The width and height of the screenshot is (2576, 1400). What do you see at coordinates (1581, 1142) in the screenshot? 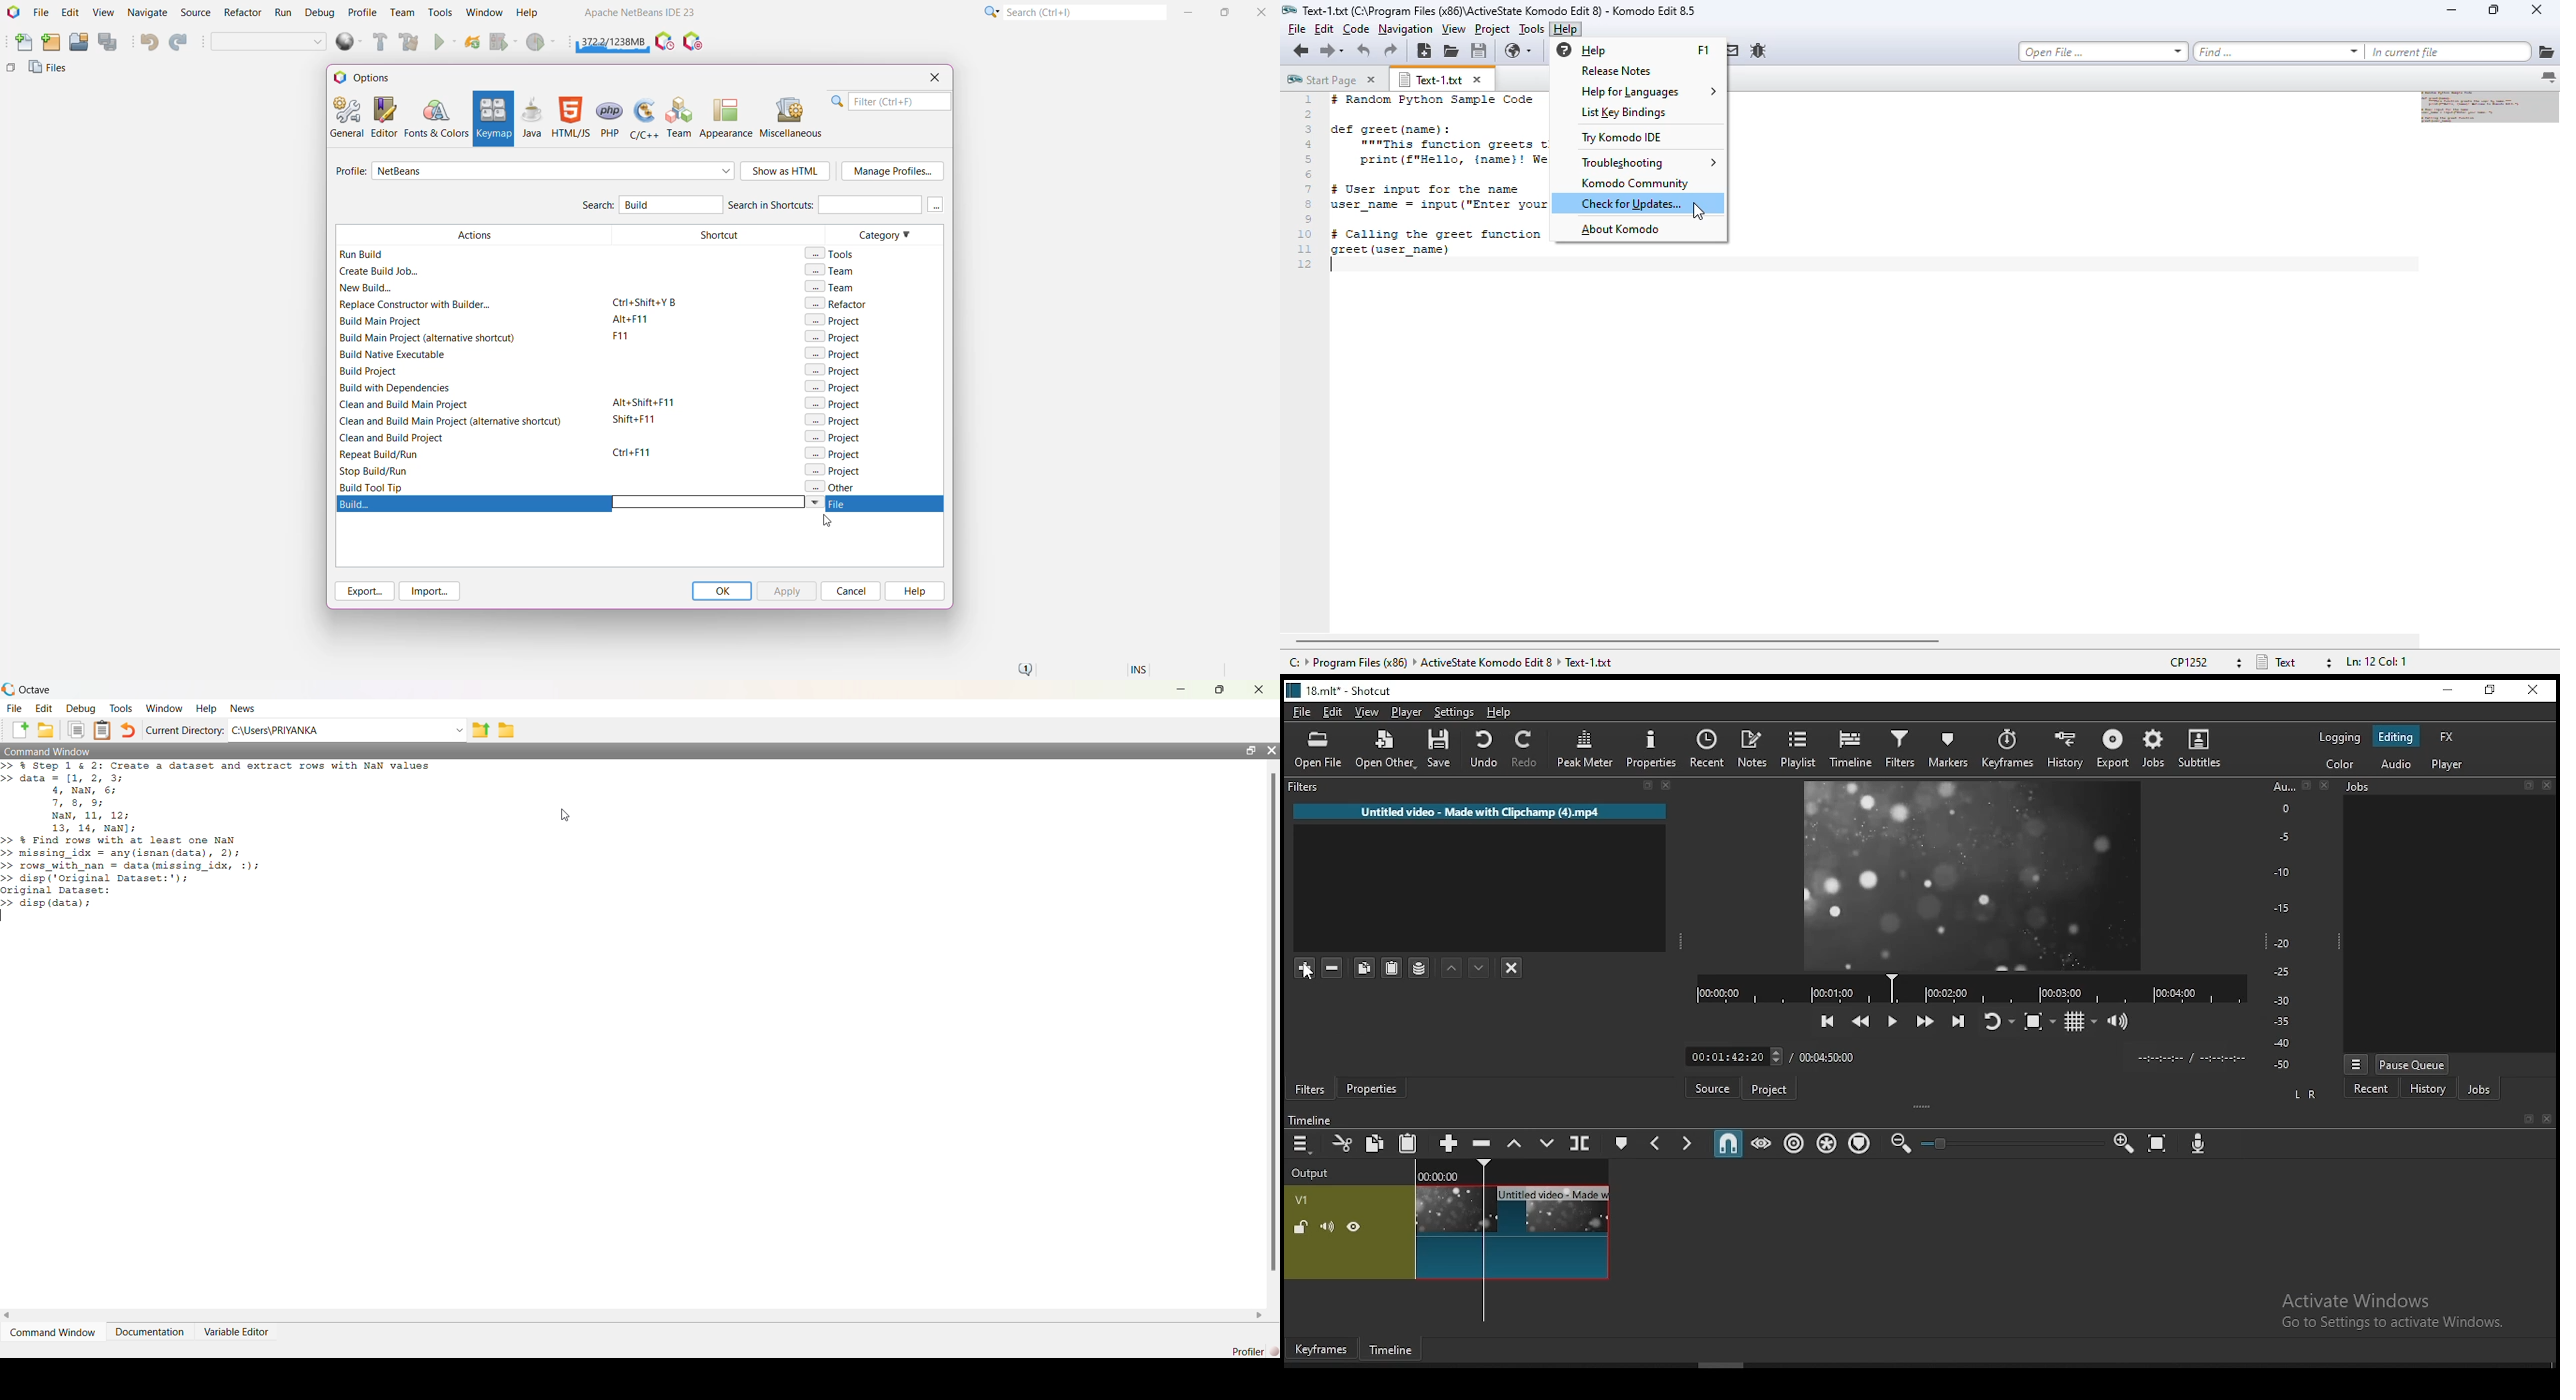
I see `split at playhead` at bounding box center [1581, 1142].